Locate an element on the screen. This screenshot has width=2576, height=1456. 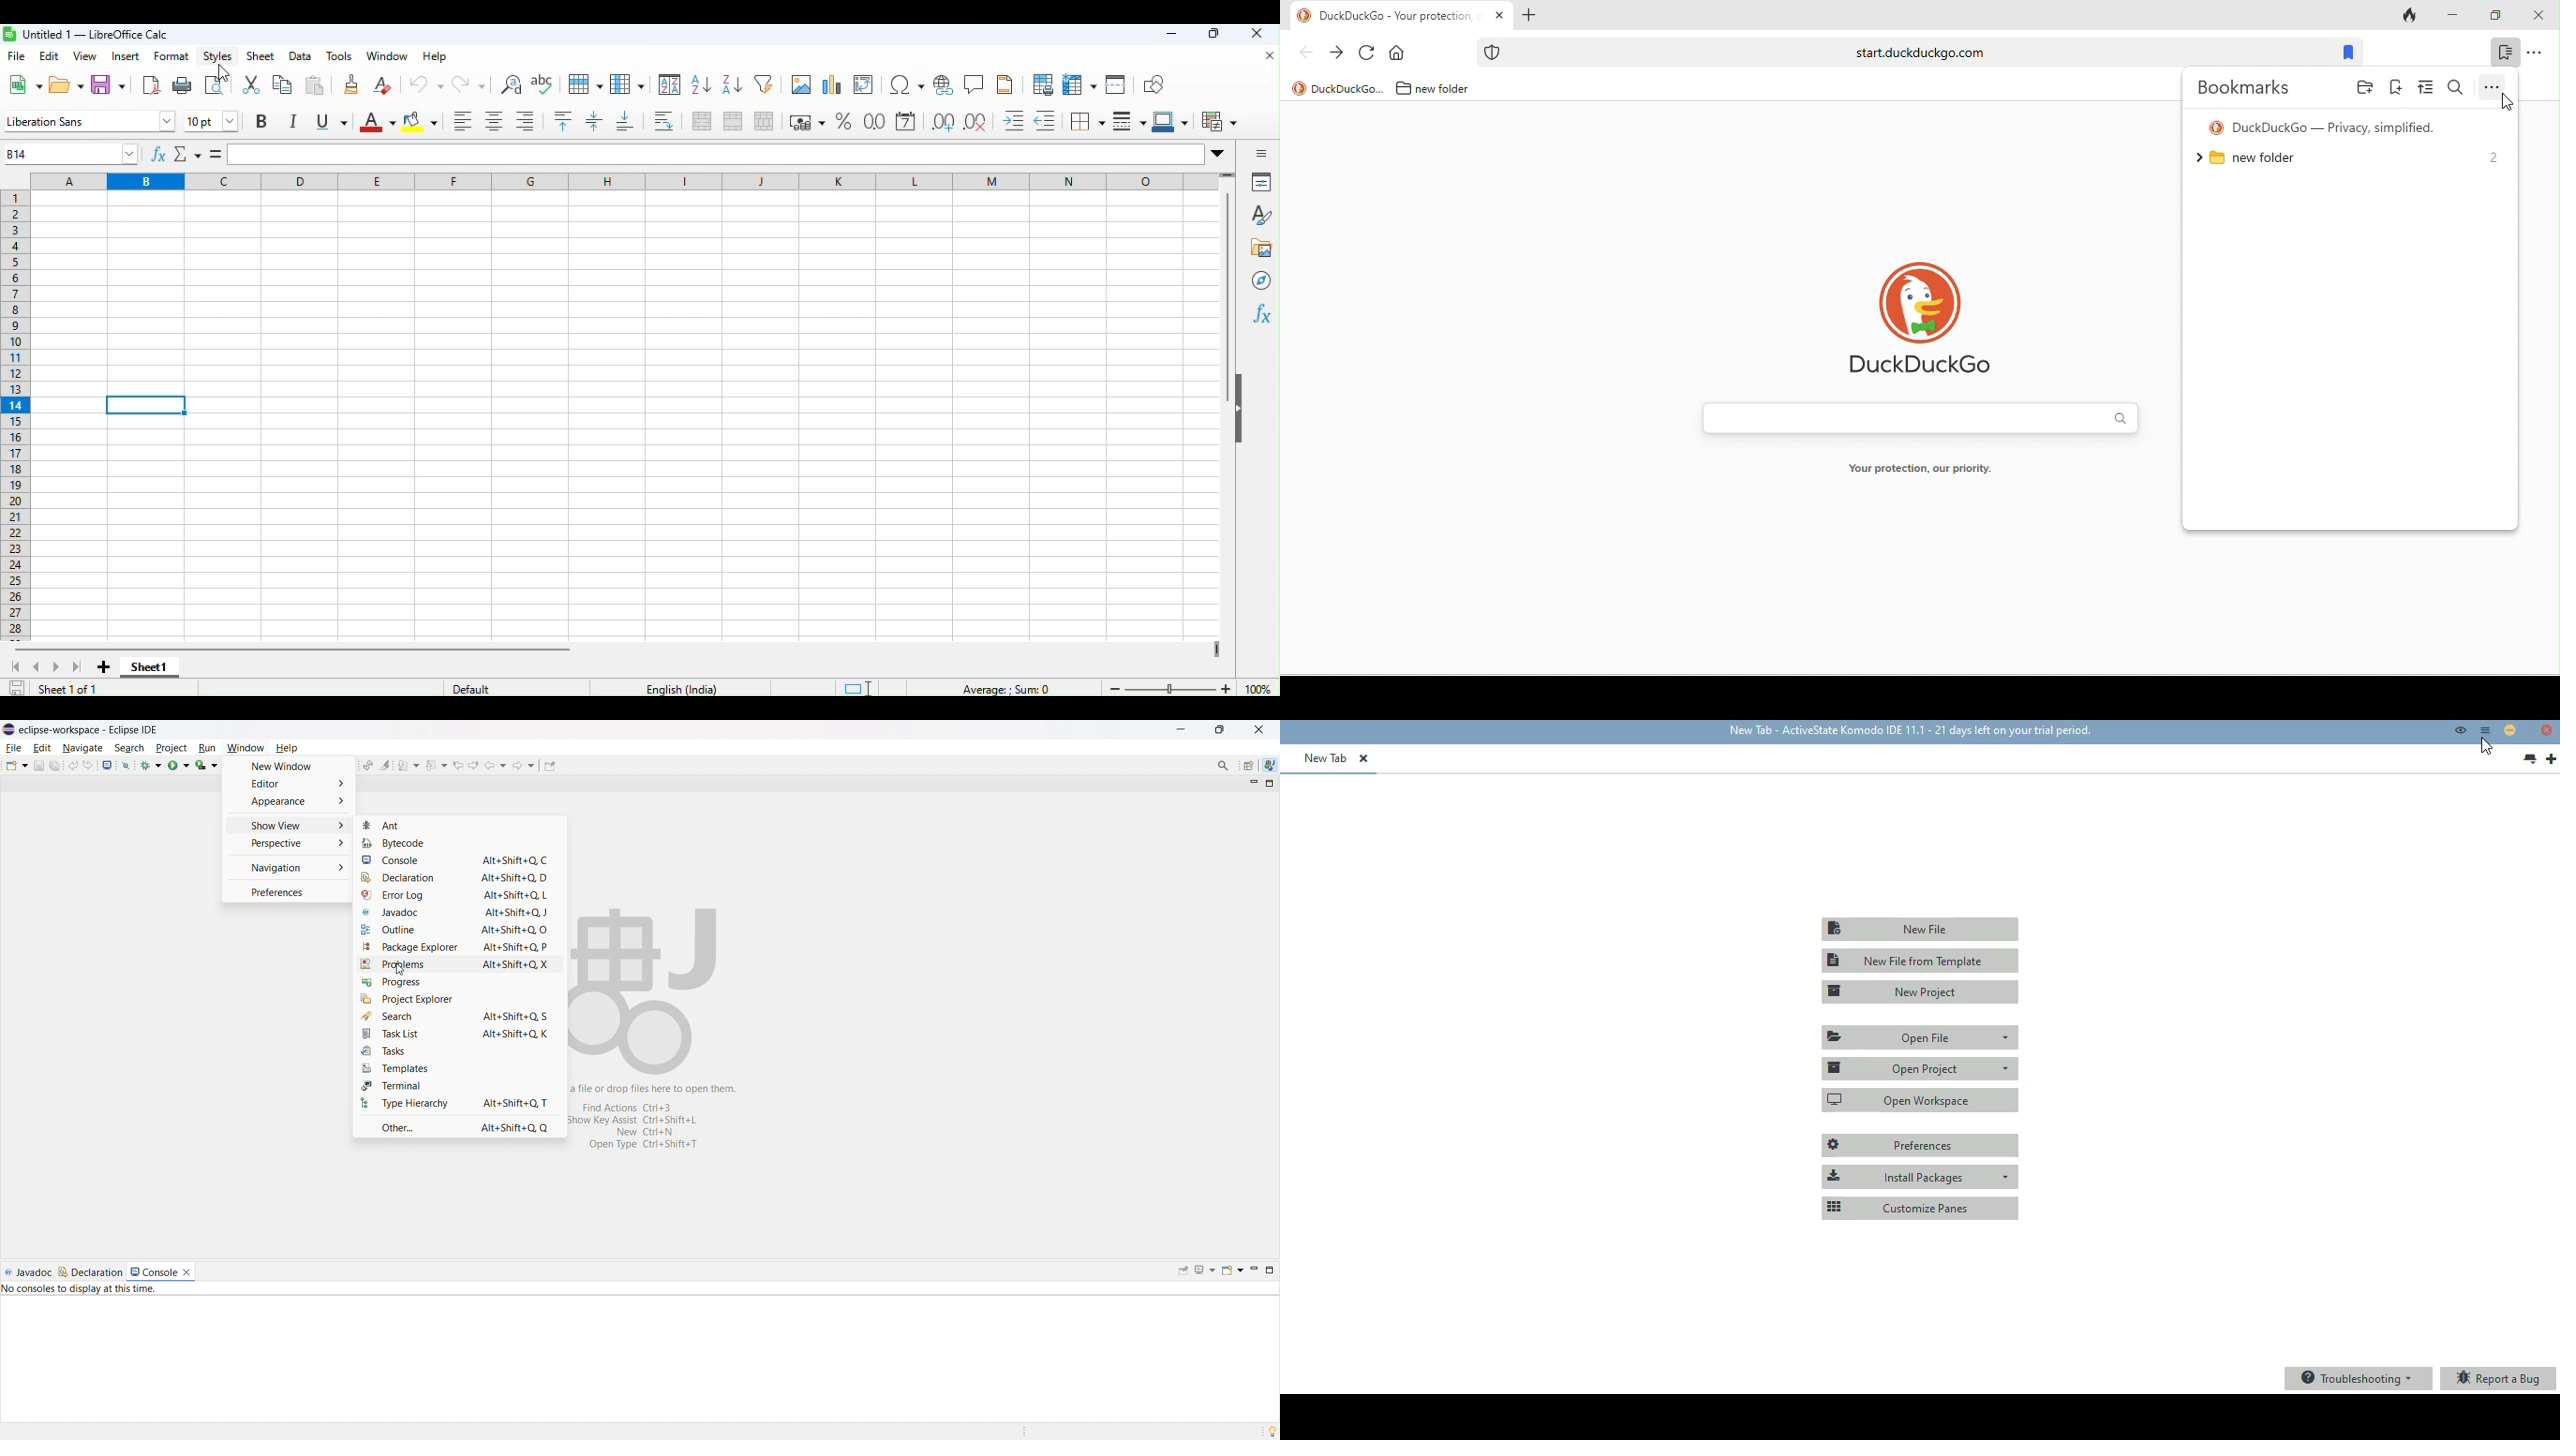
Window is located at coordinates (387, 55).